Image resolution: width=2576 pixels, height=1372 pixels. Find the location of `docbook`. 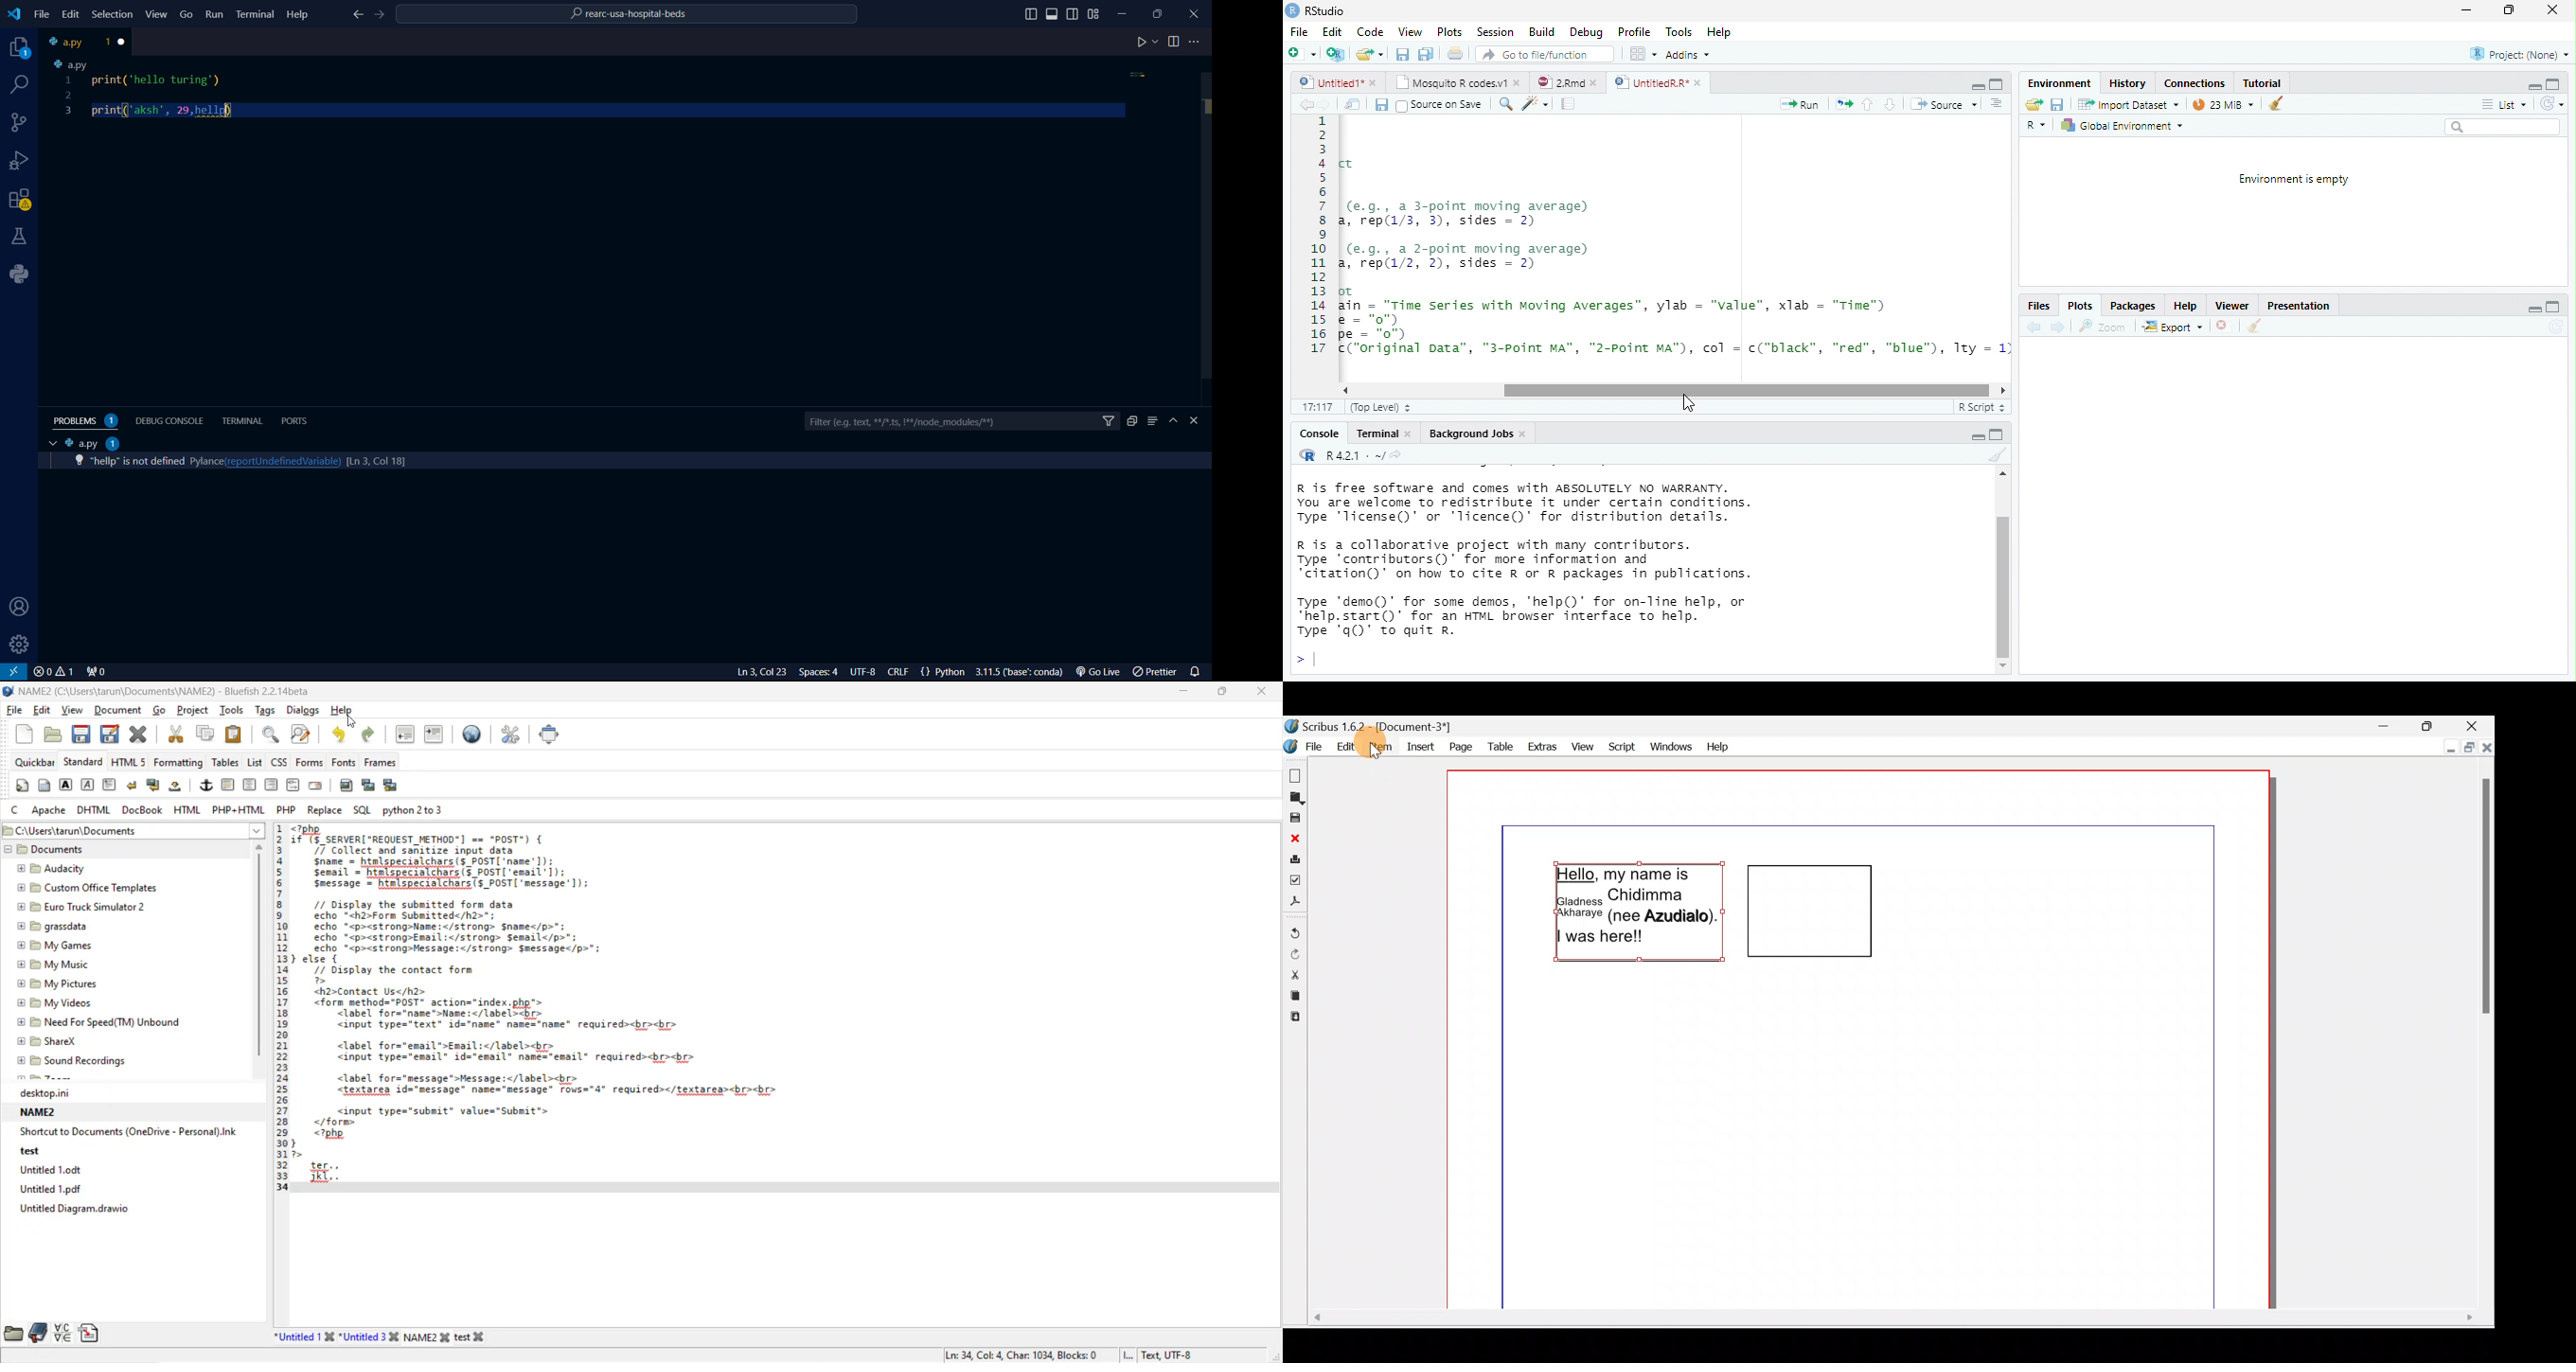

docbook is located at coordinates (143, 808).